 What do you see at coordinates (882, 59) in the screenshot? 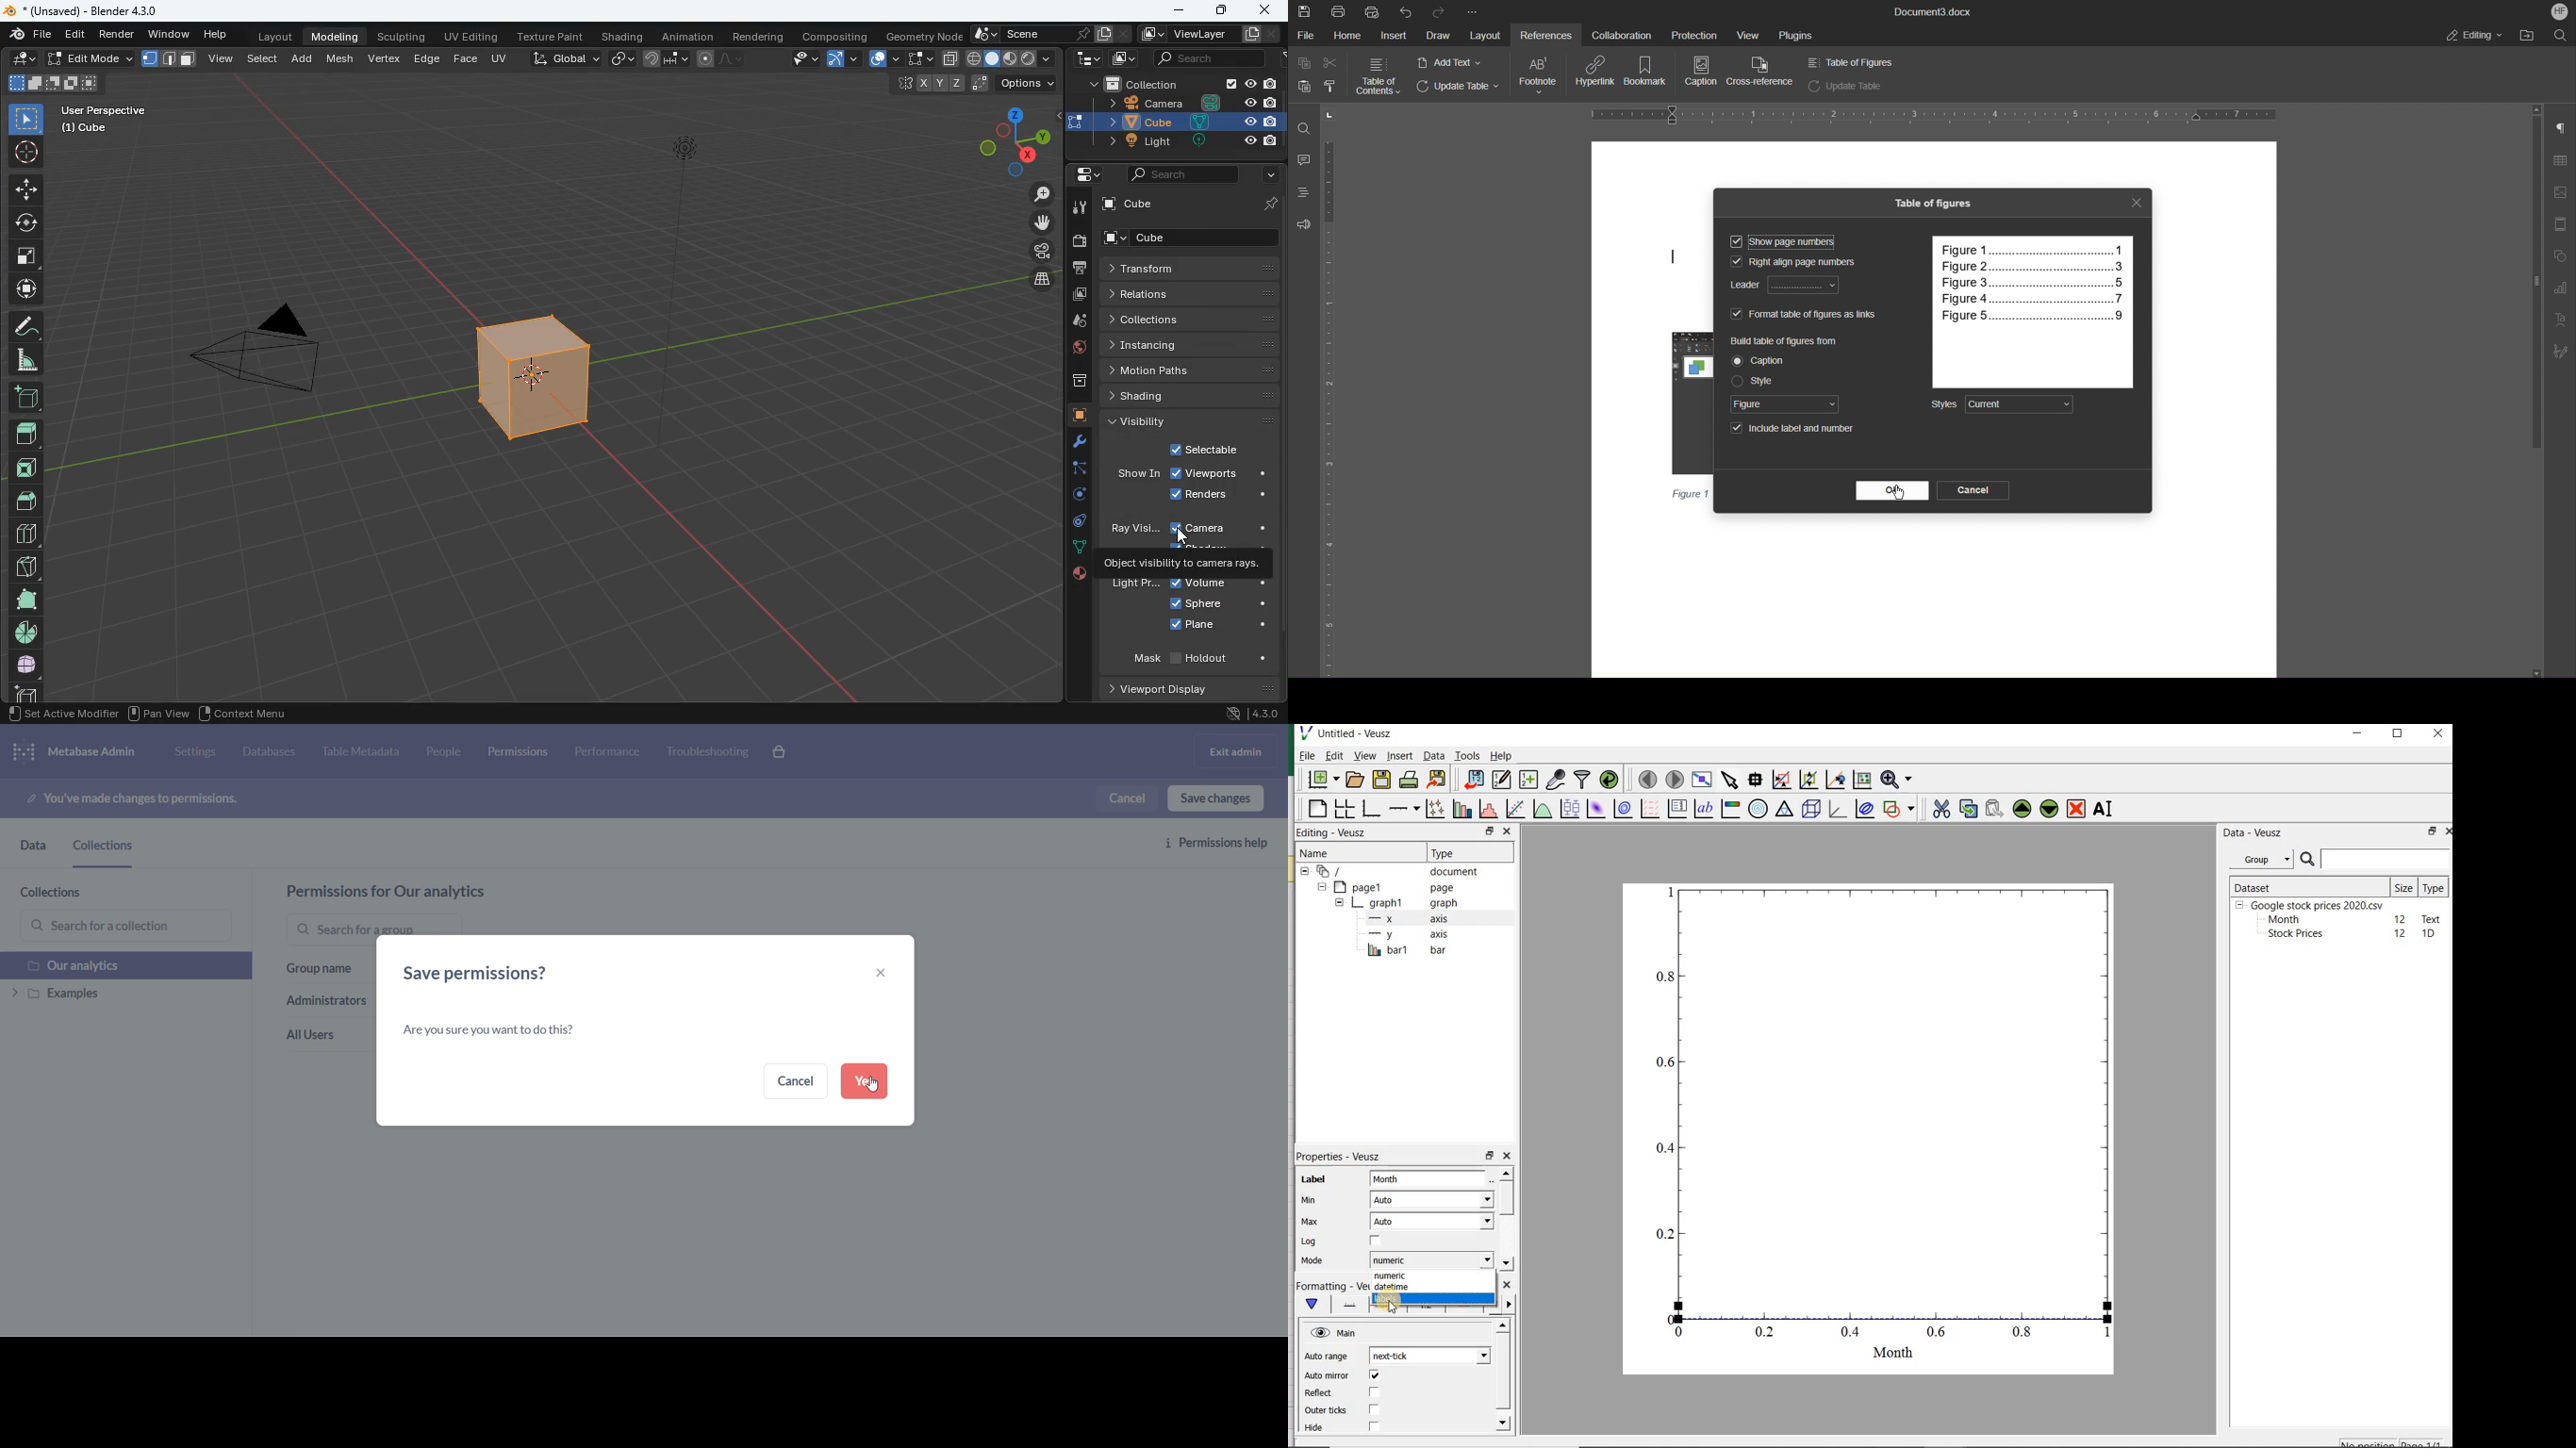
I see `overlap` at bounding box center [882, 59].